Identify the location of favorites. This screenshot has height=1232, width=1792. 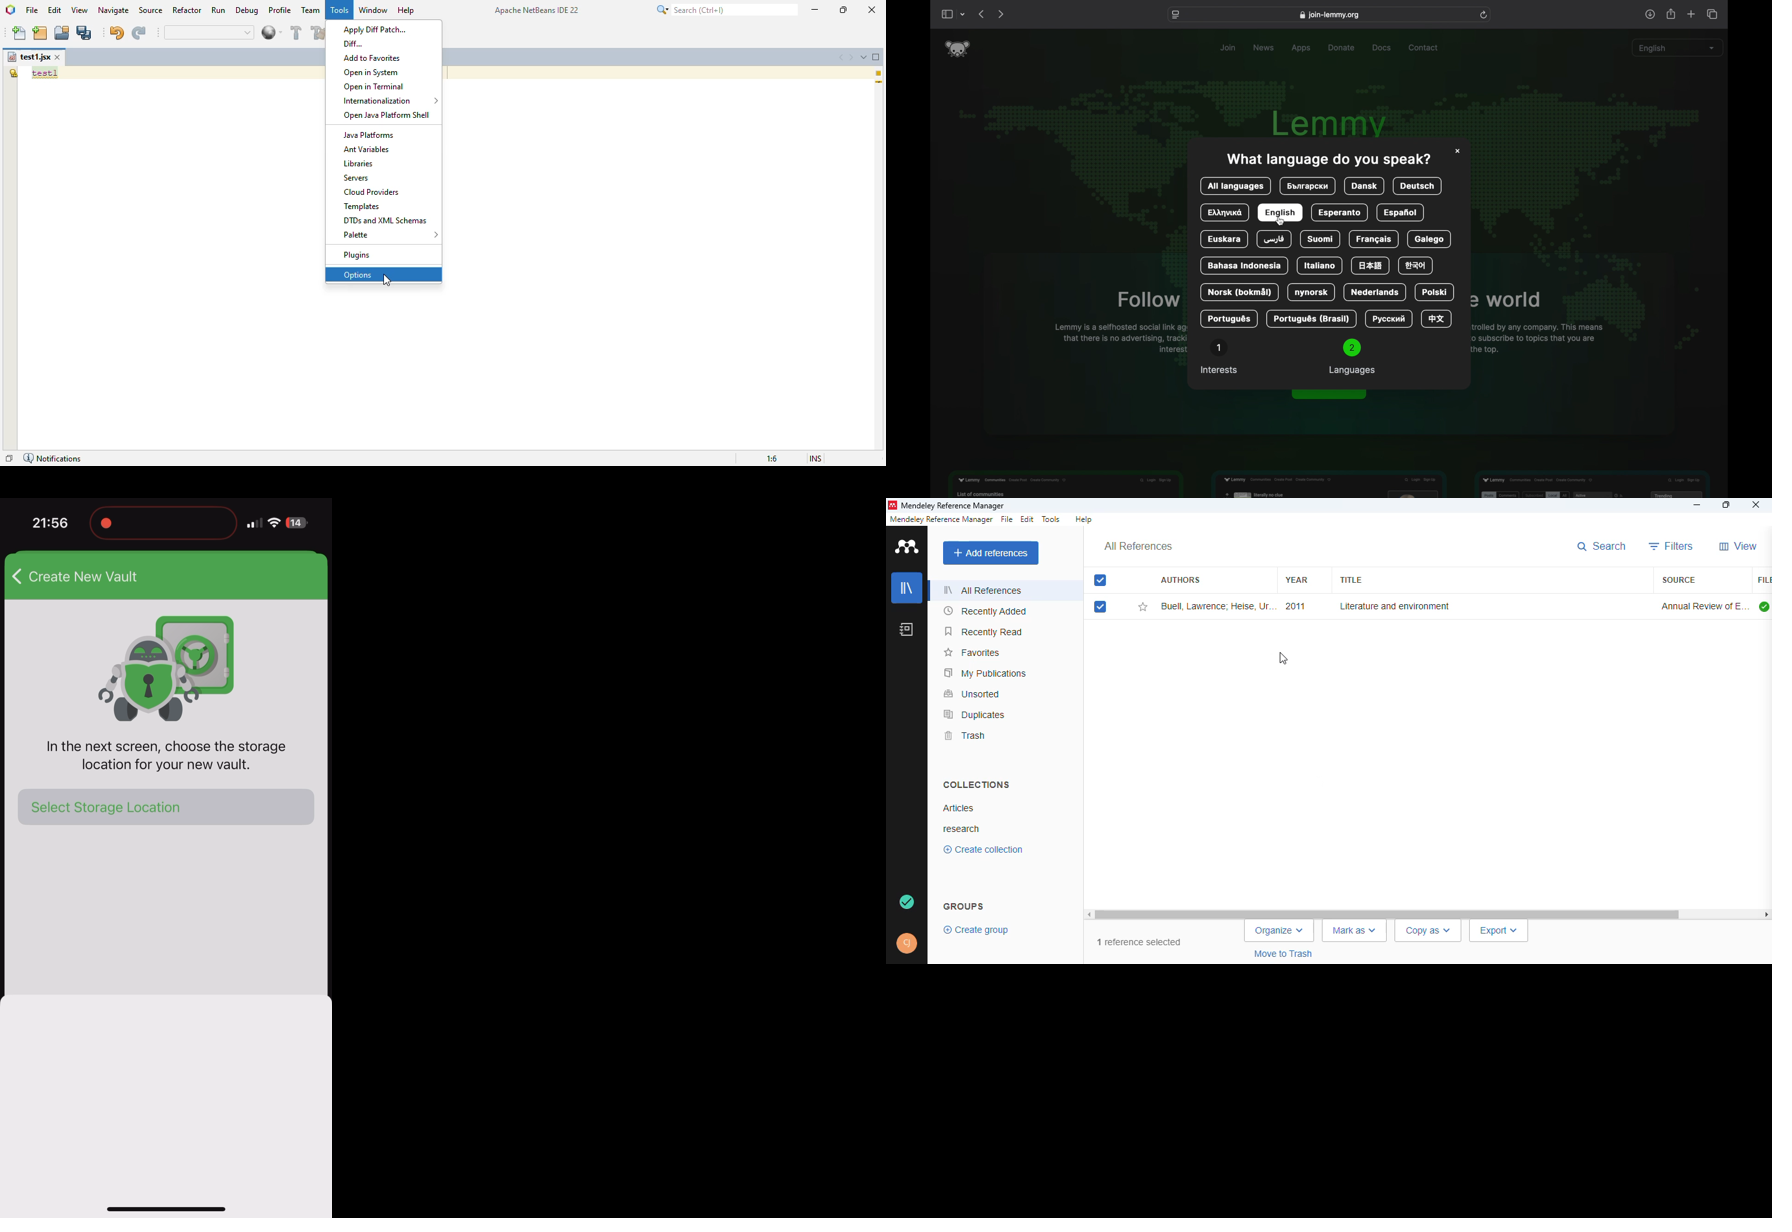
(974, 653).